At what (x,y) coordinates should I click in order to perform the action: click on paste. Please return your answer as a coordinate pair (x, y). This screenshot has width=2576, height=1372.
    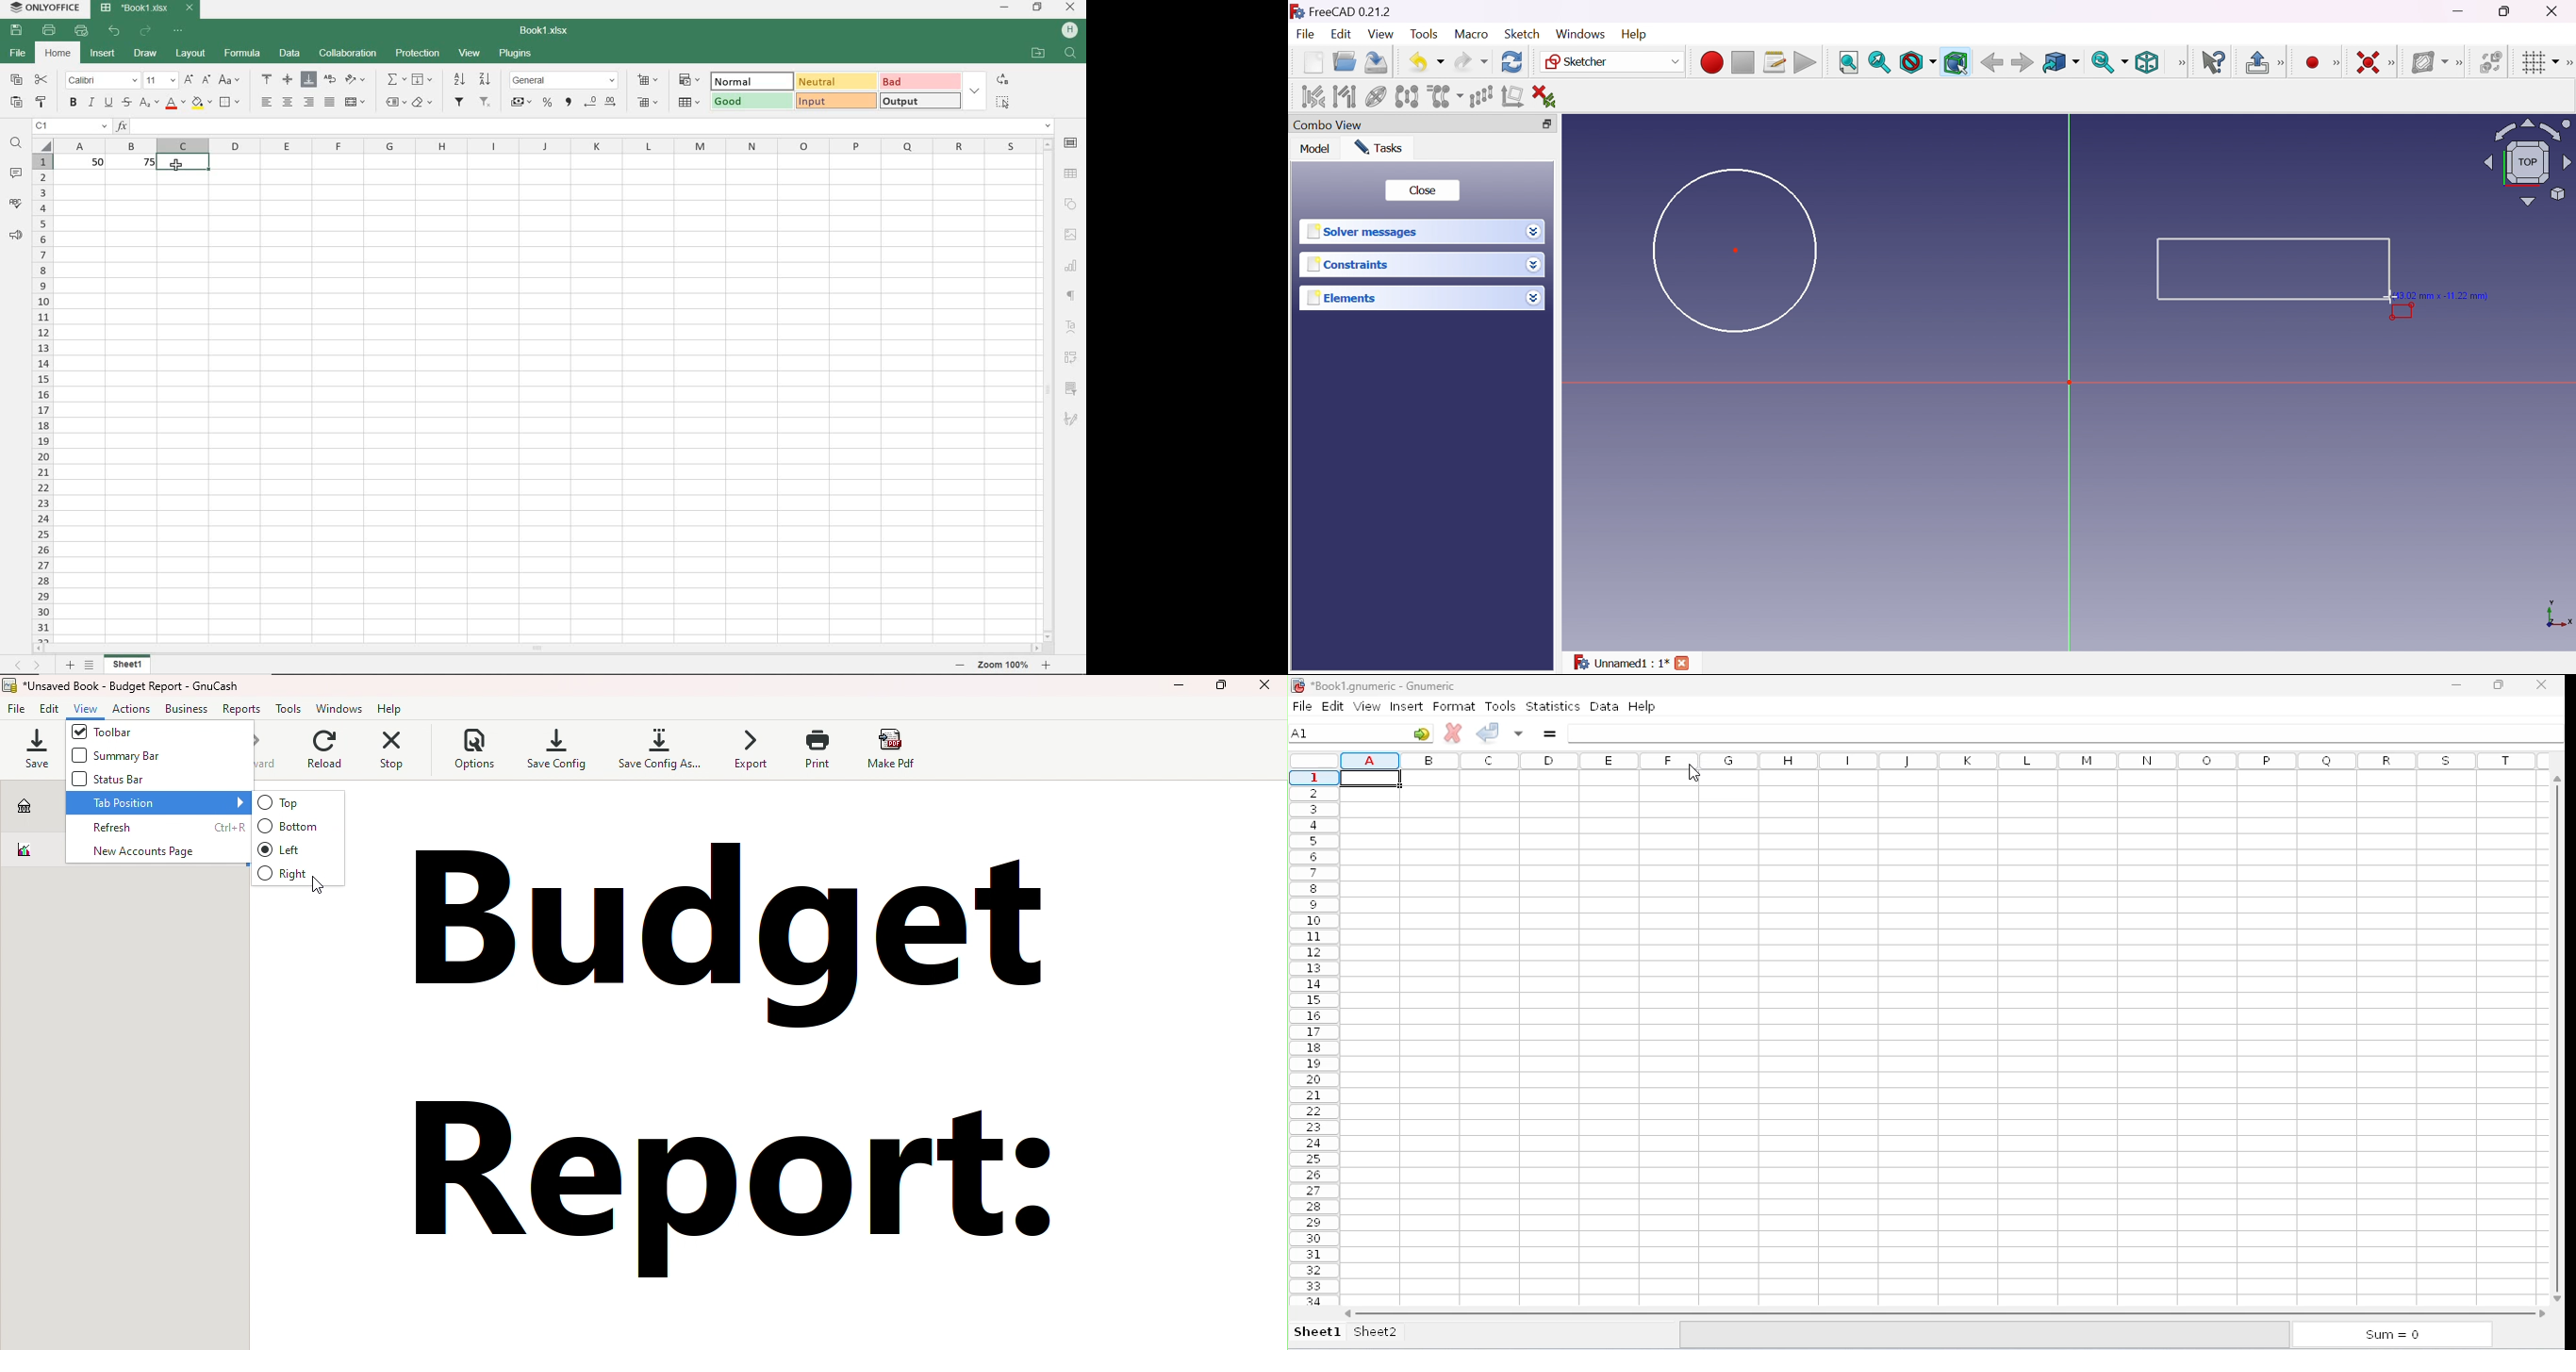
    Looking at the image, I should click on (16, 102).